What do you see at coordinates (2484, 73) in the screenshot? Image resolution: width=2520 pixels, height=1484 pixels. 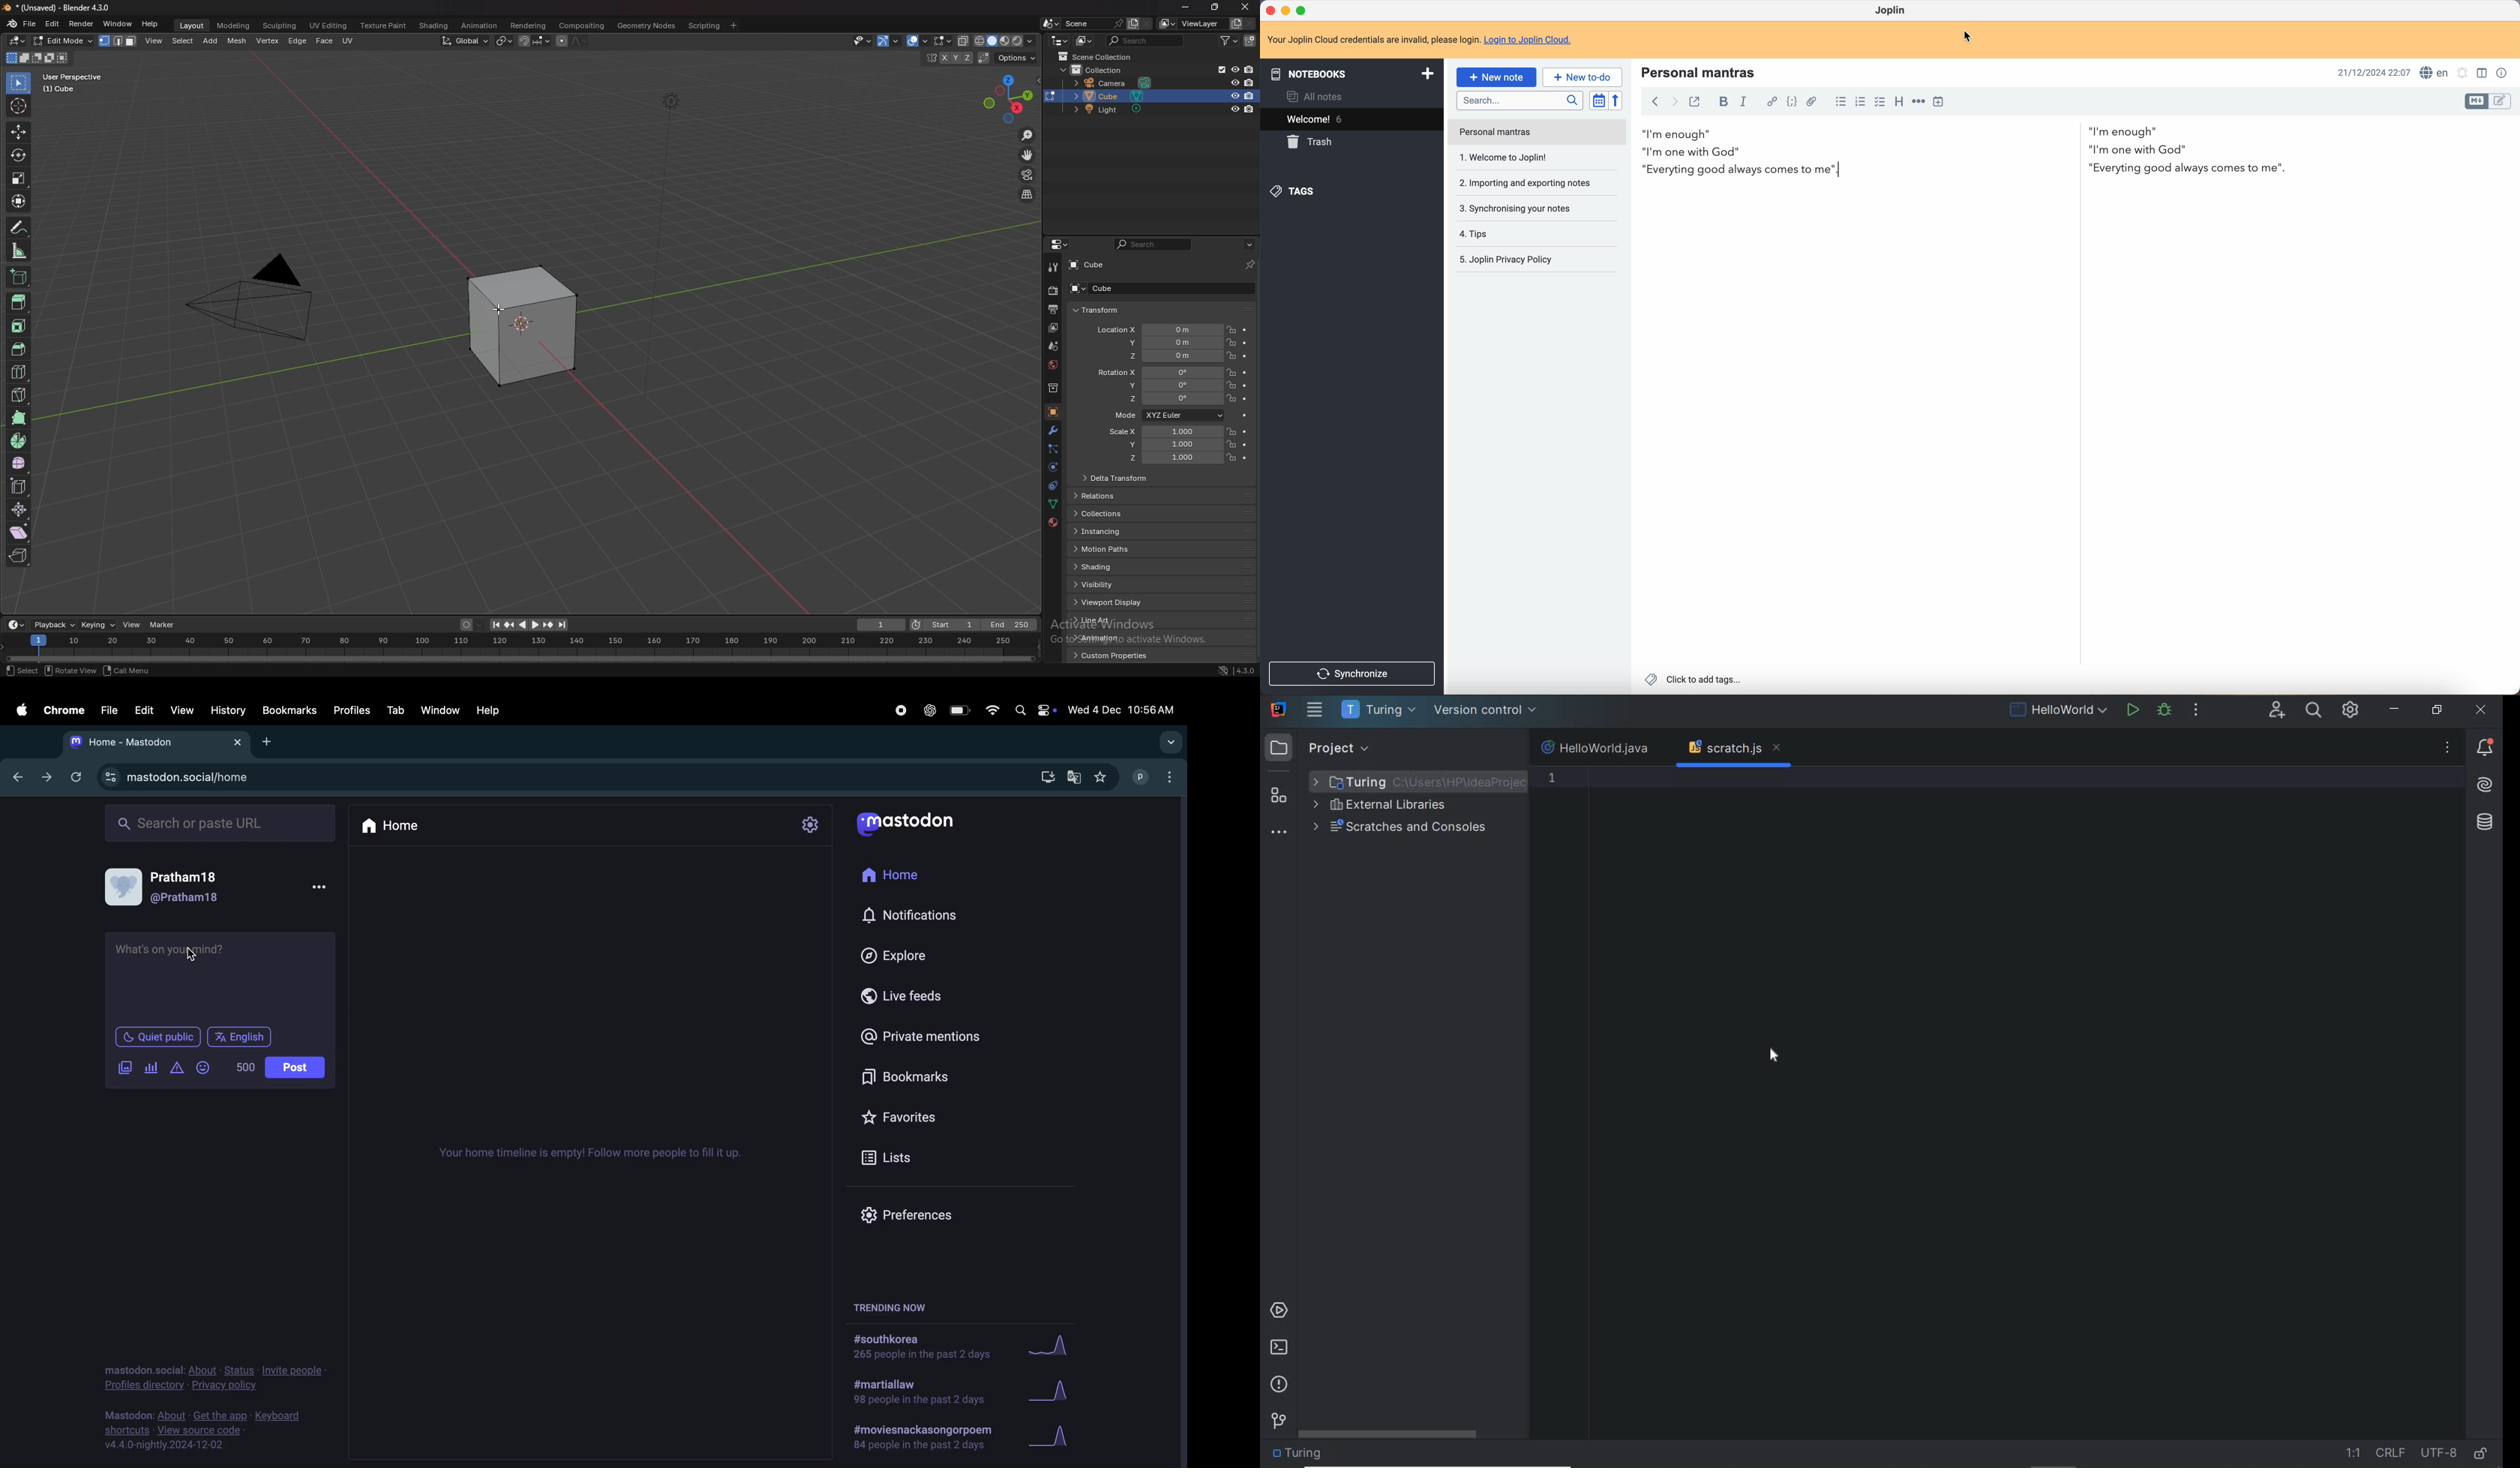 I see `toggle edit layout` at bounding box center [2484, 73].